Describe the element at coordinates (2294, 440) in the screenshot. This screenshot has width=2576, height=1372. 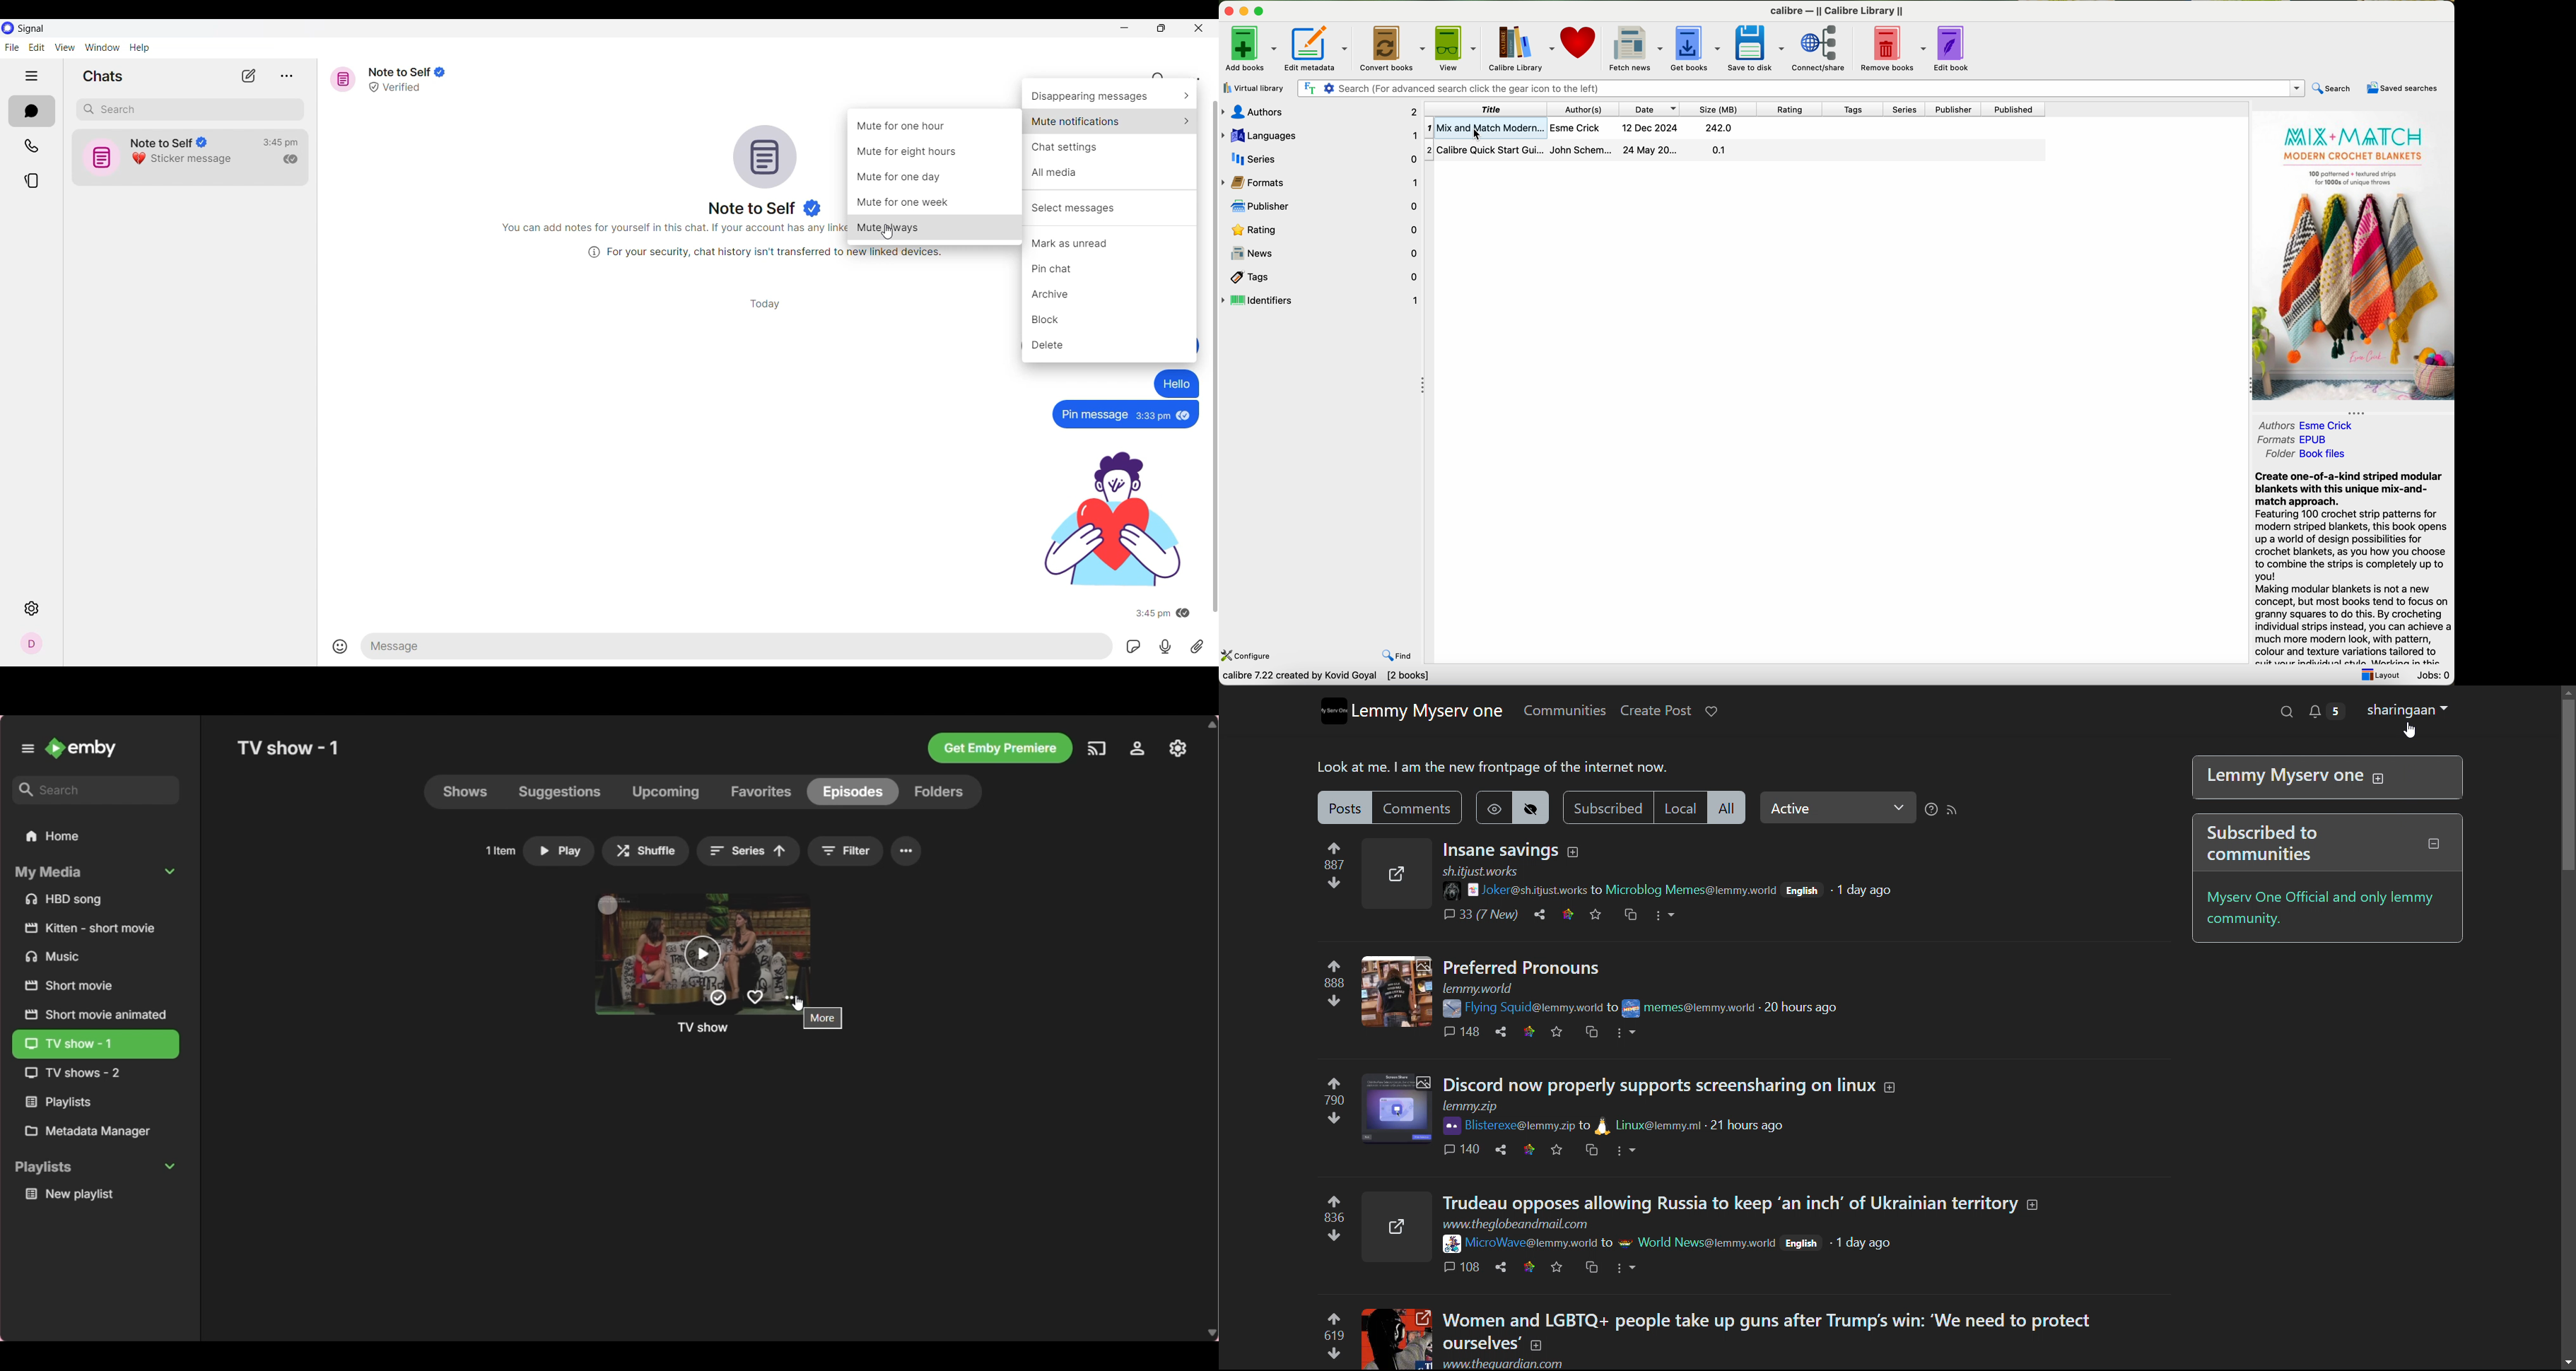
I see `formats` at that location.